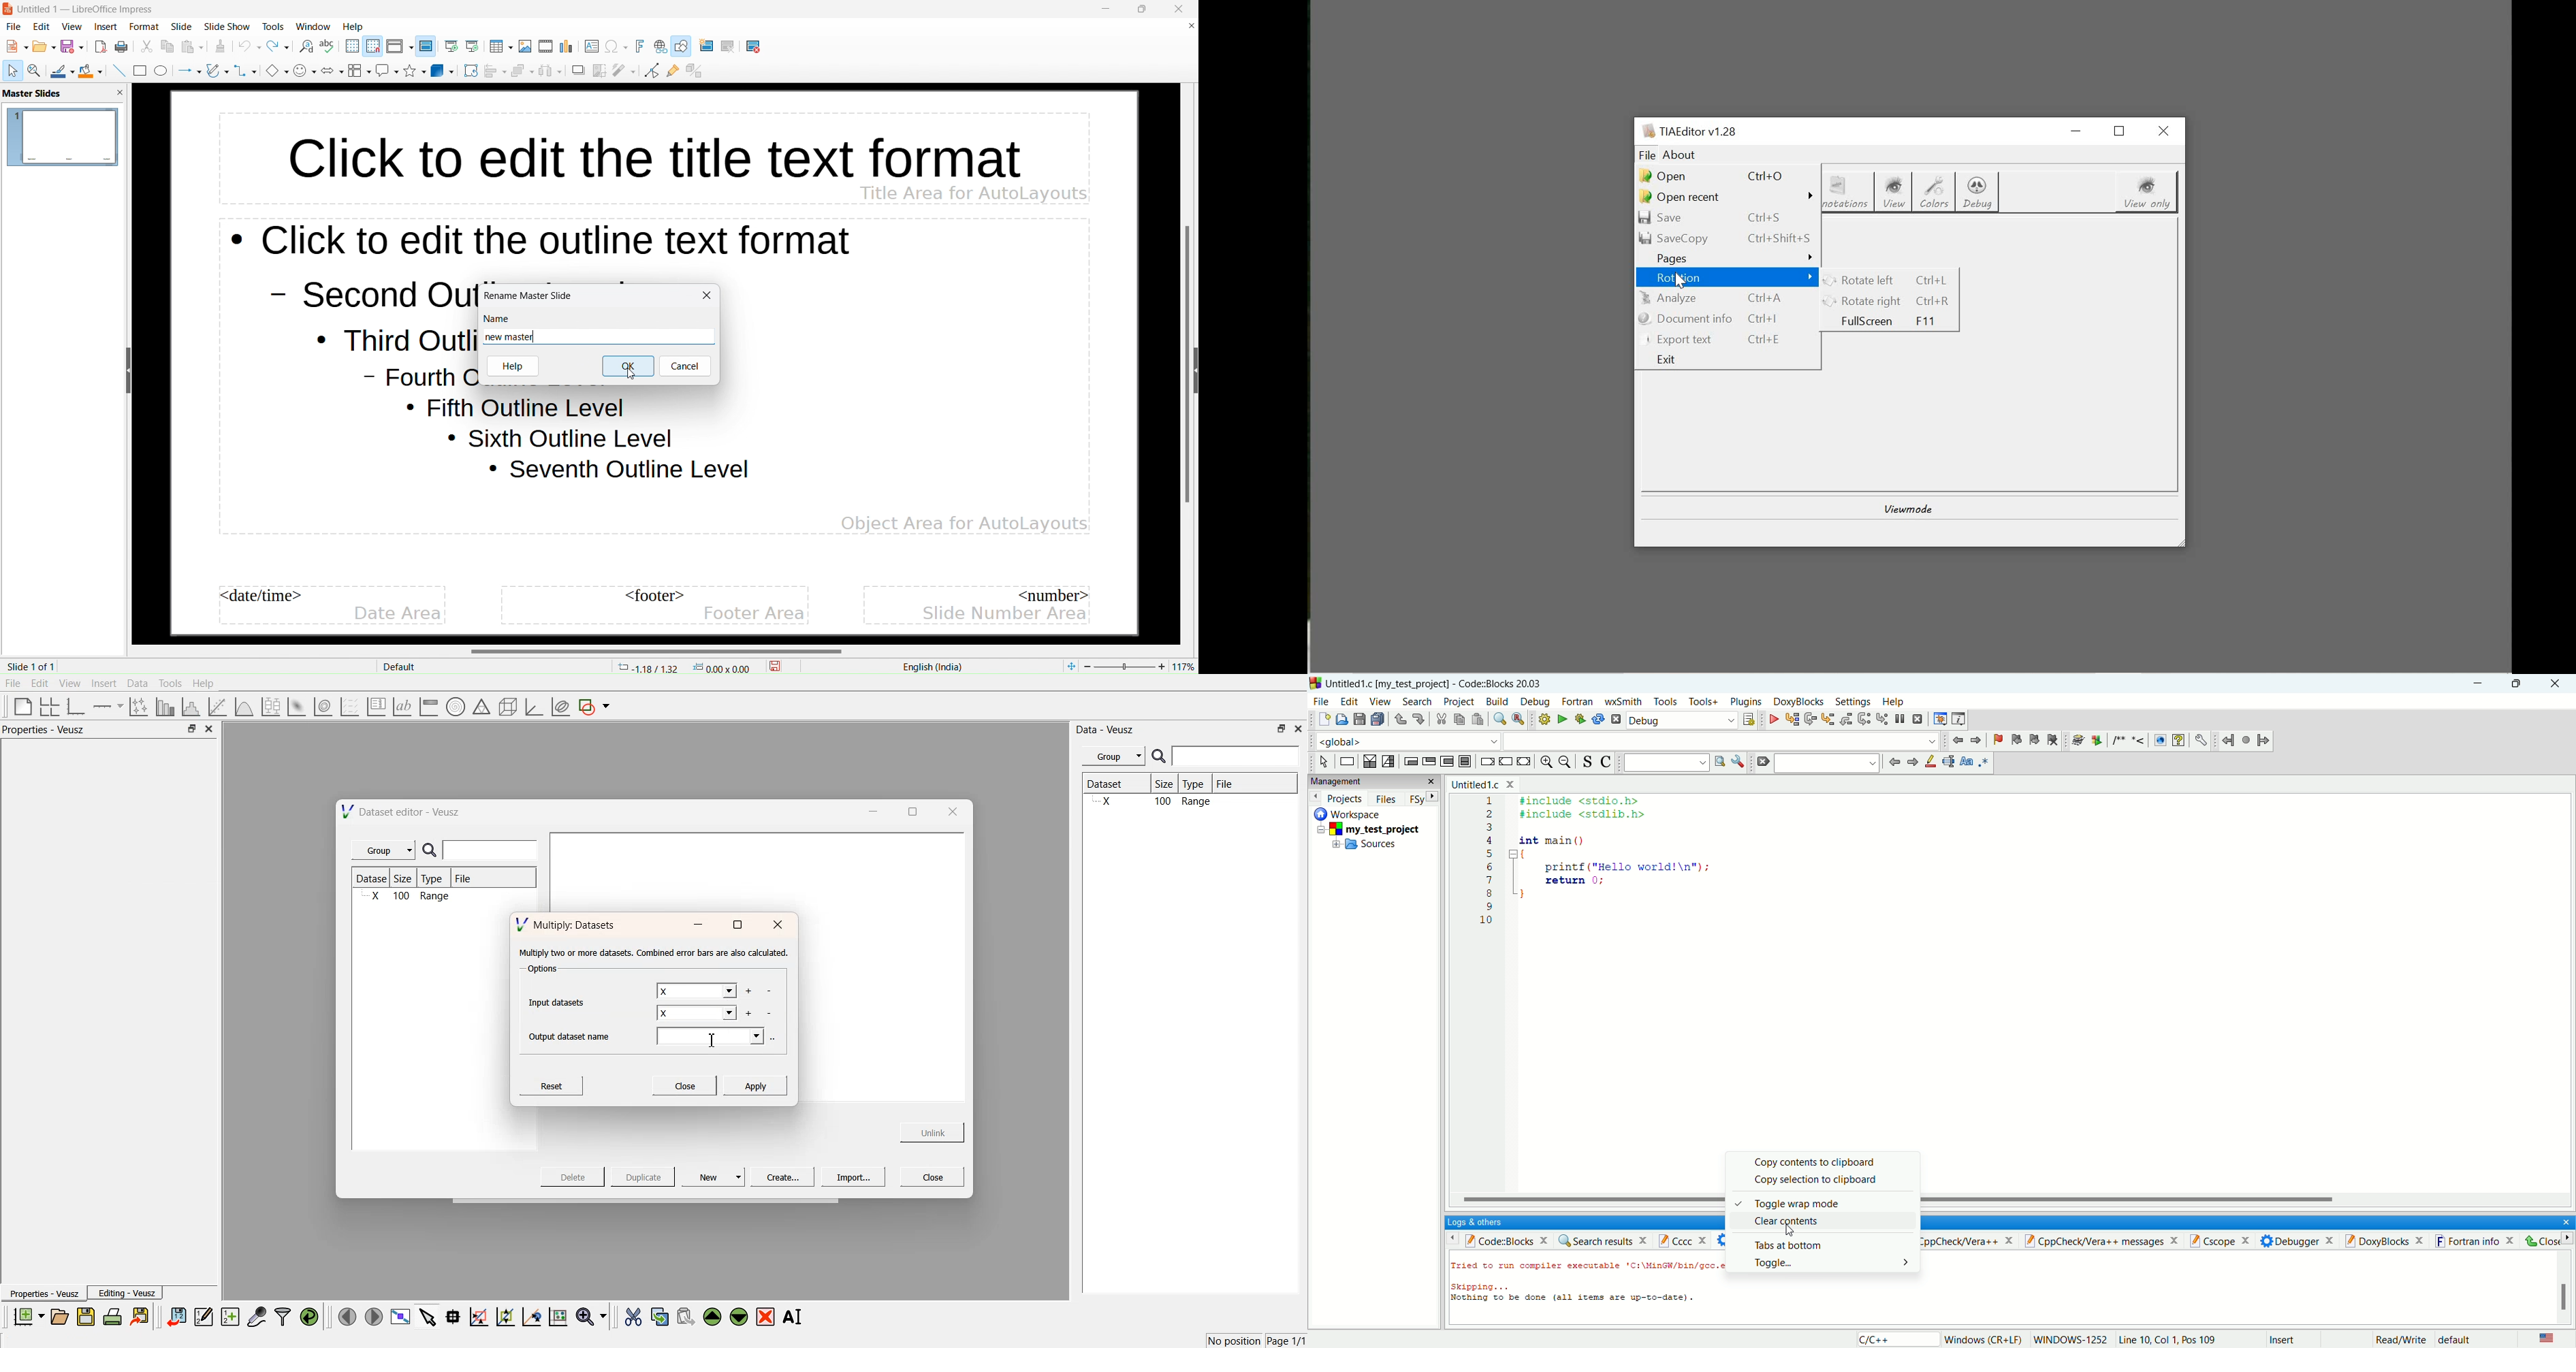 The image size is (2576, 1372). Describe the element at coordinates (1337, 796) in the screenshot. I see `Projects` at that location.